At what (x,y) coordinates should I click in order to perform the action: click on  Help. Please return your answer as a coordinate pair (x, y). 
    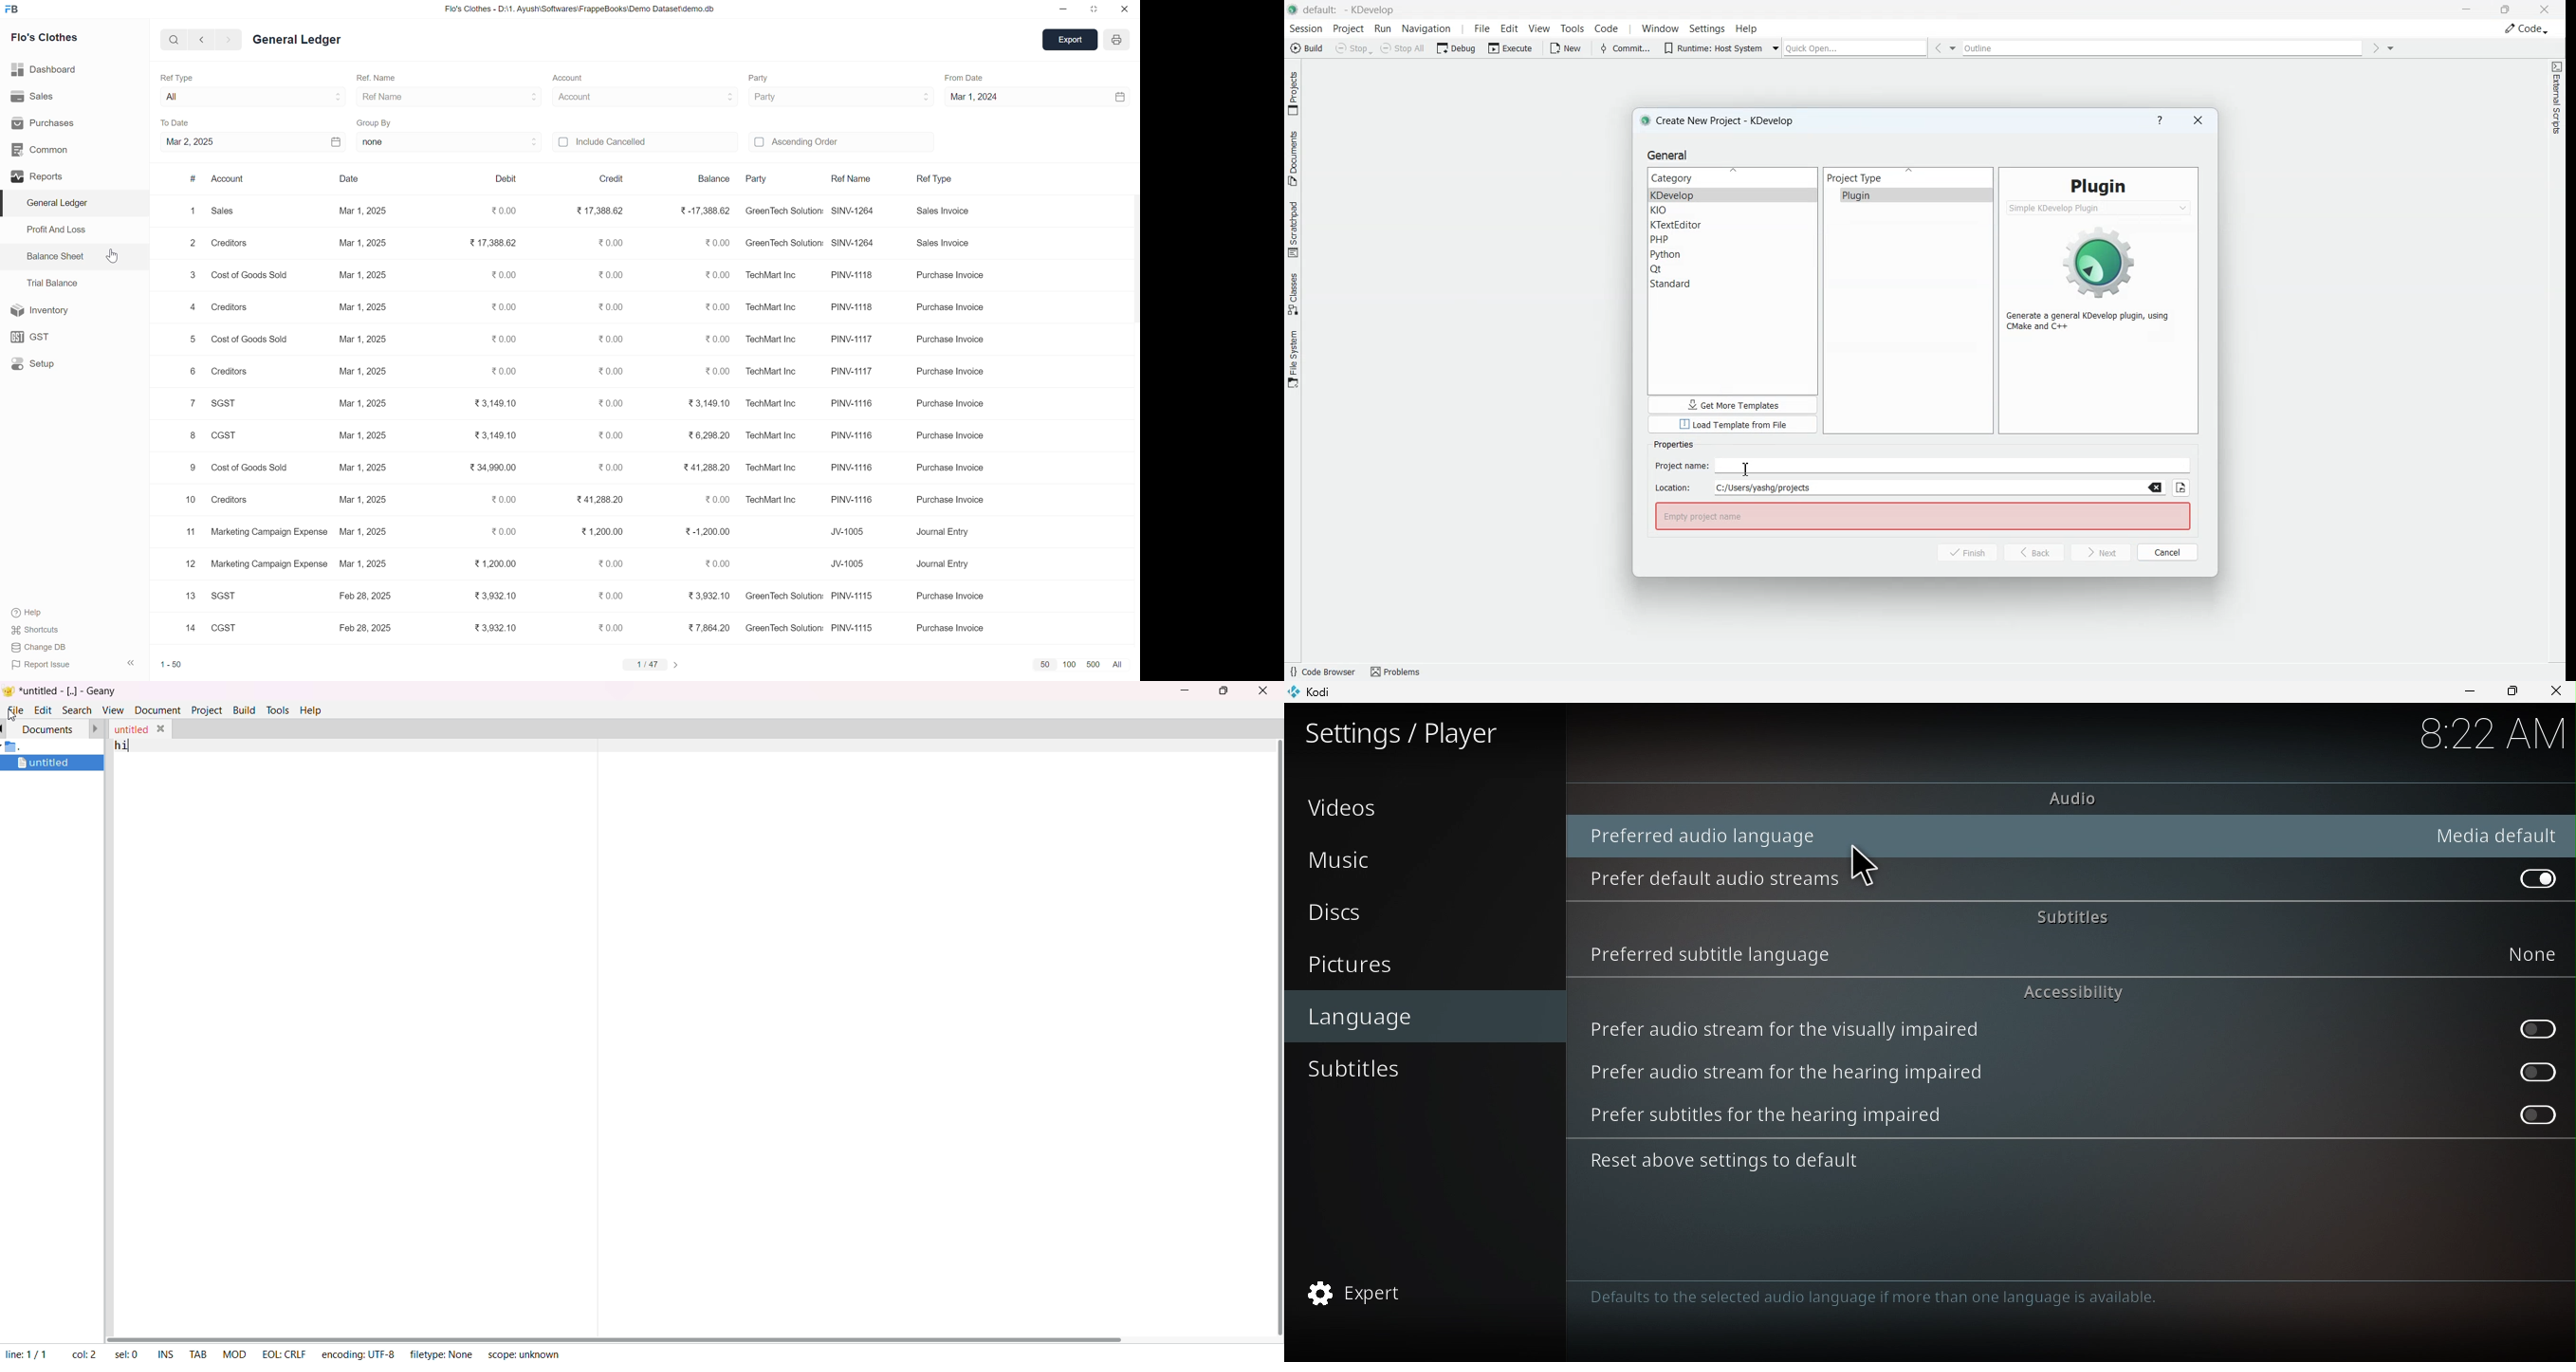
    Looking at the image, I should click on (37, 611).